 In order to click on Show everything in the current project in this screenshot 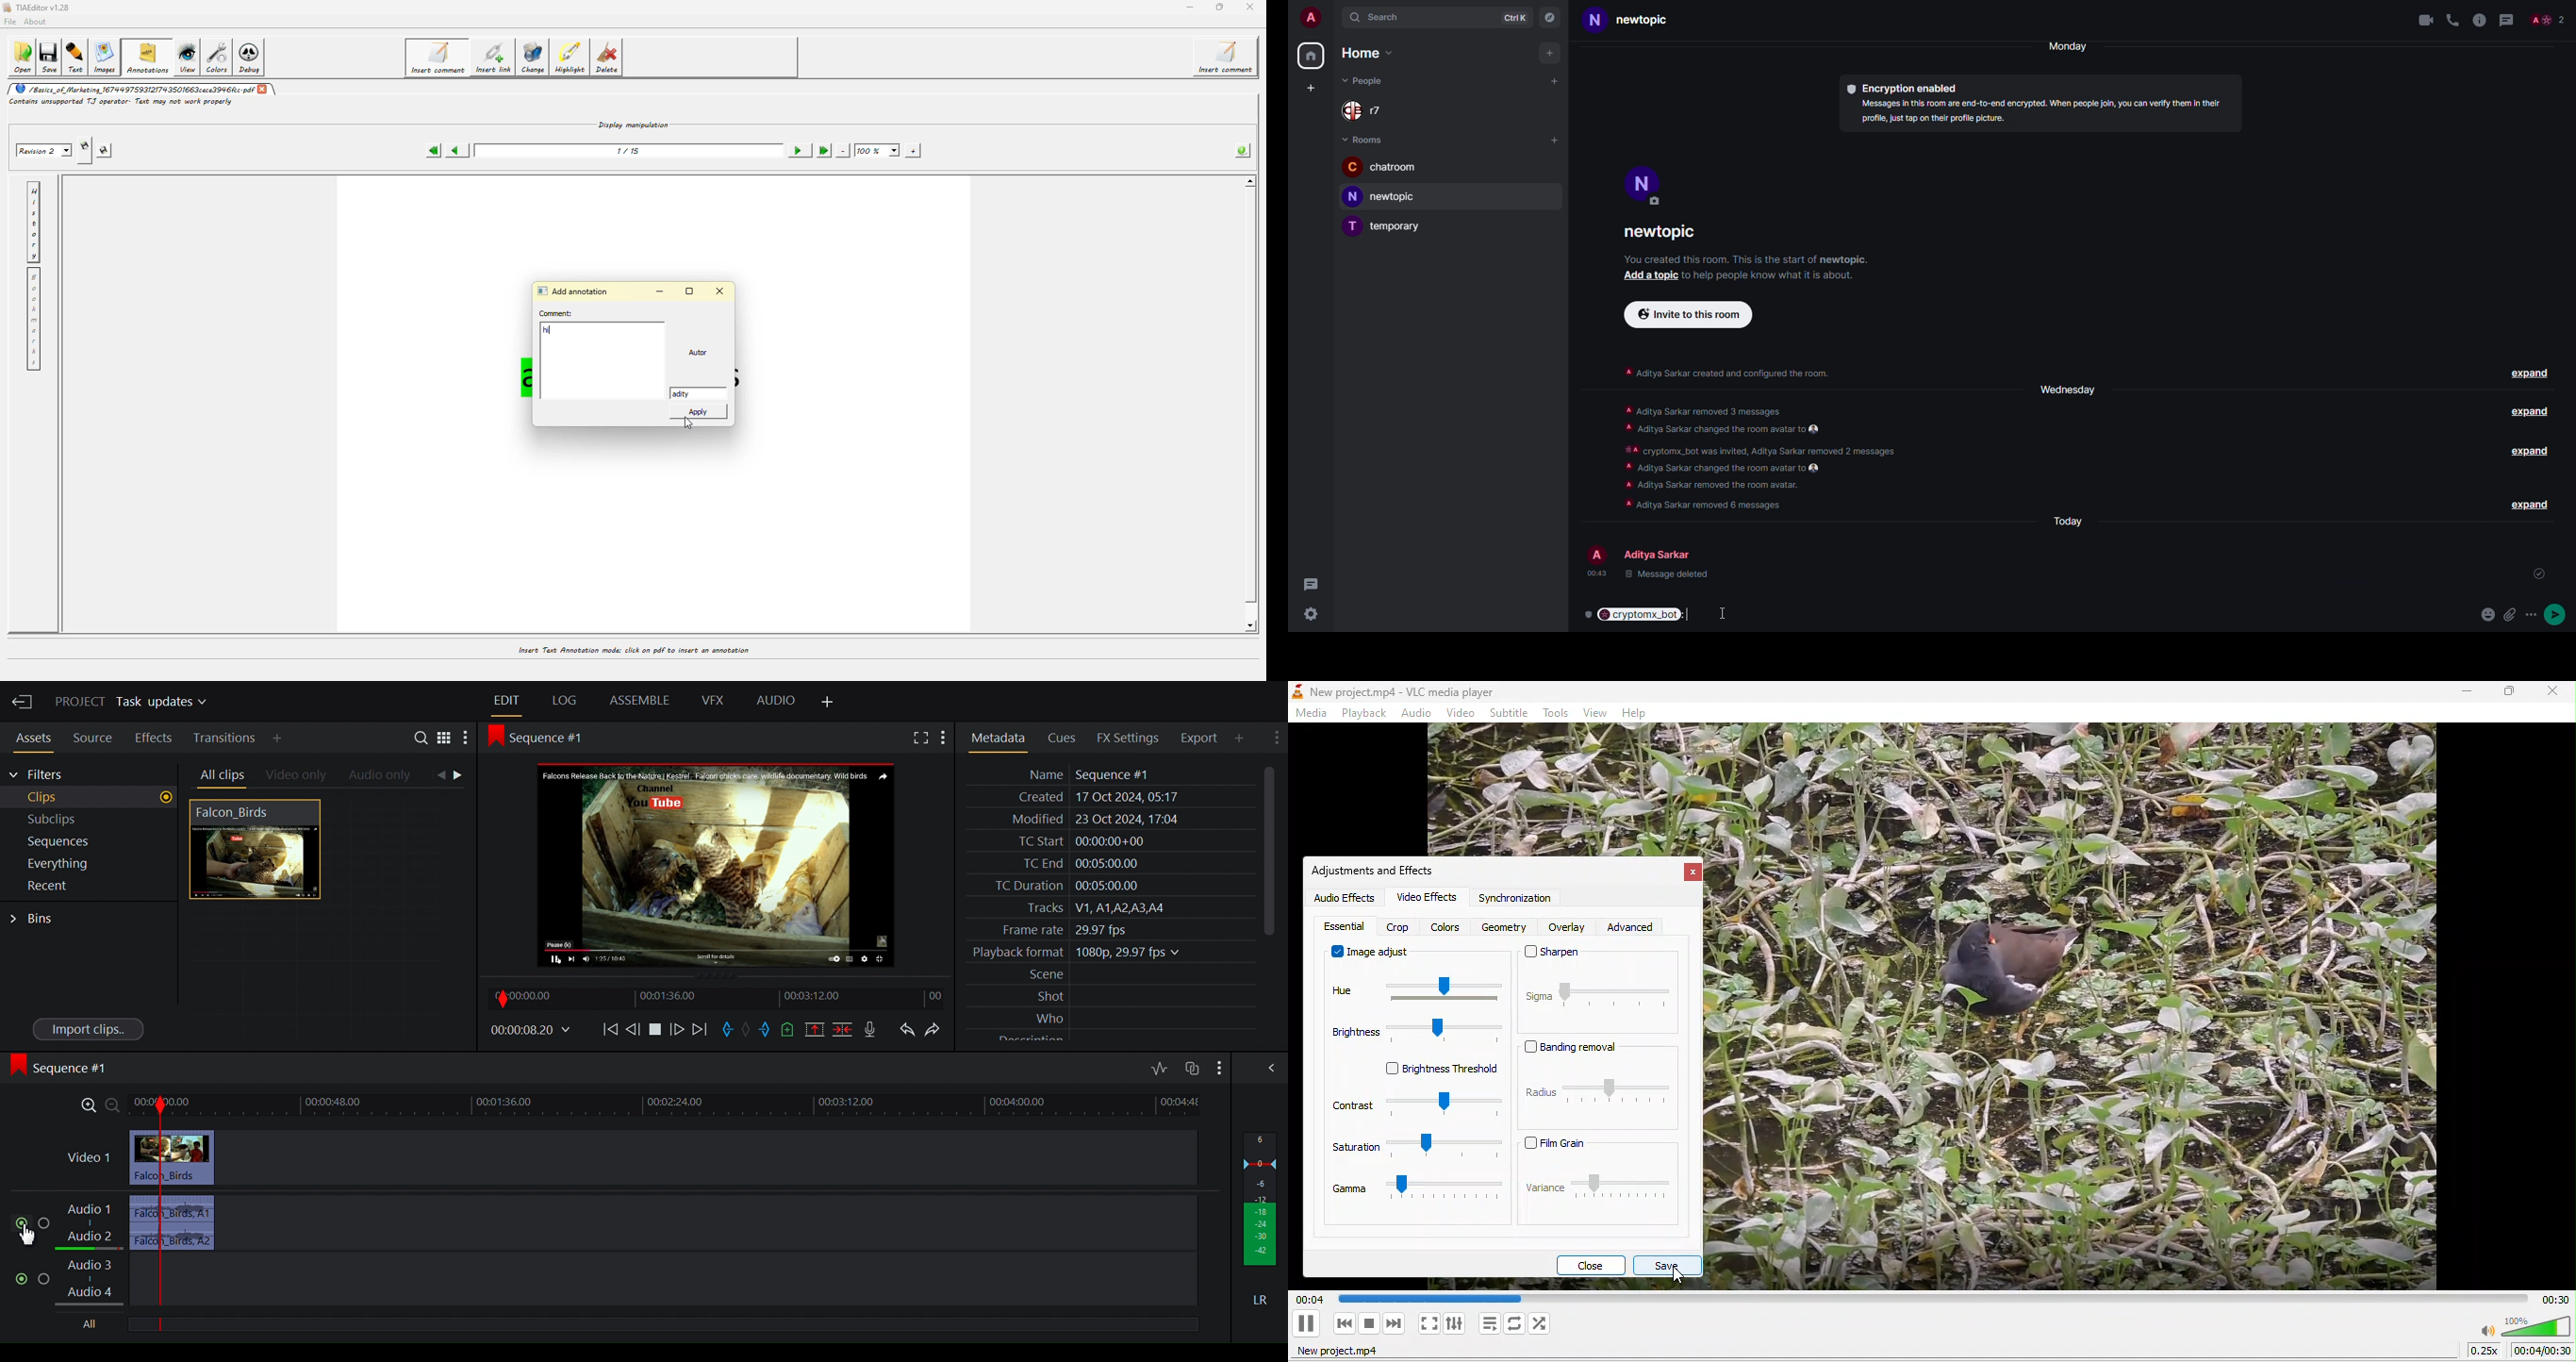, I will do `click(87, 864)`.